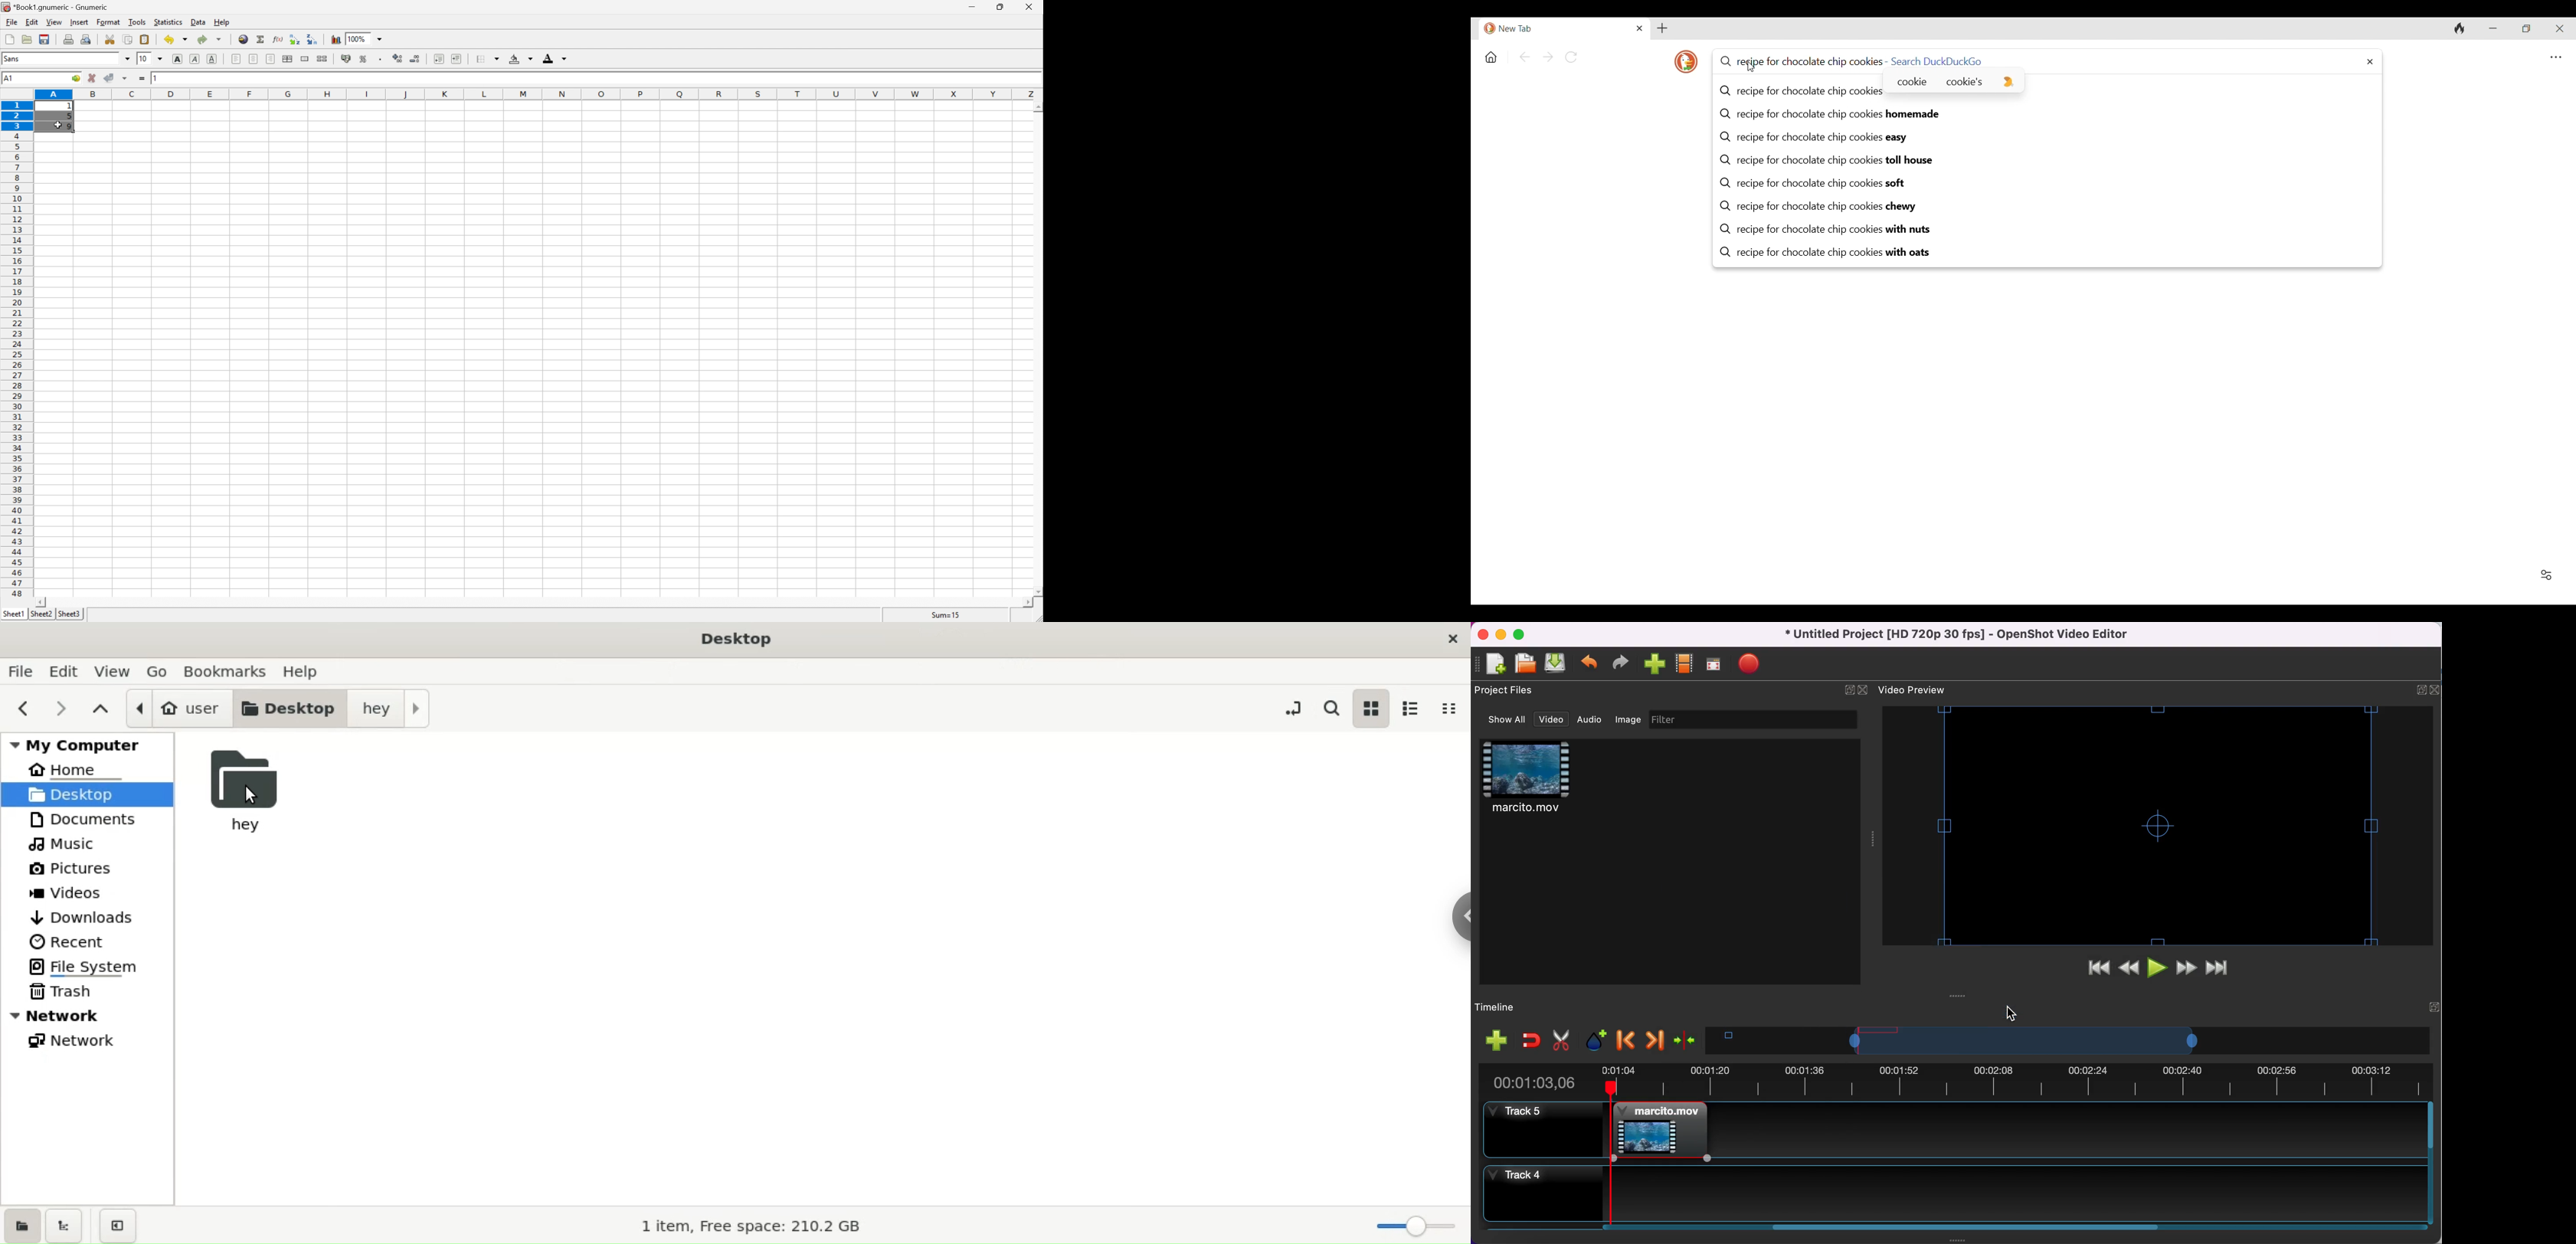 The height and width of the screenshot is (1260, 2576). I want to click on expand/hide, so click(2421, 1012).